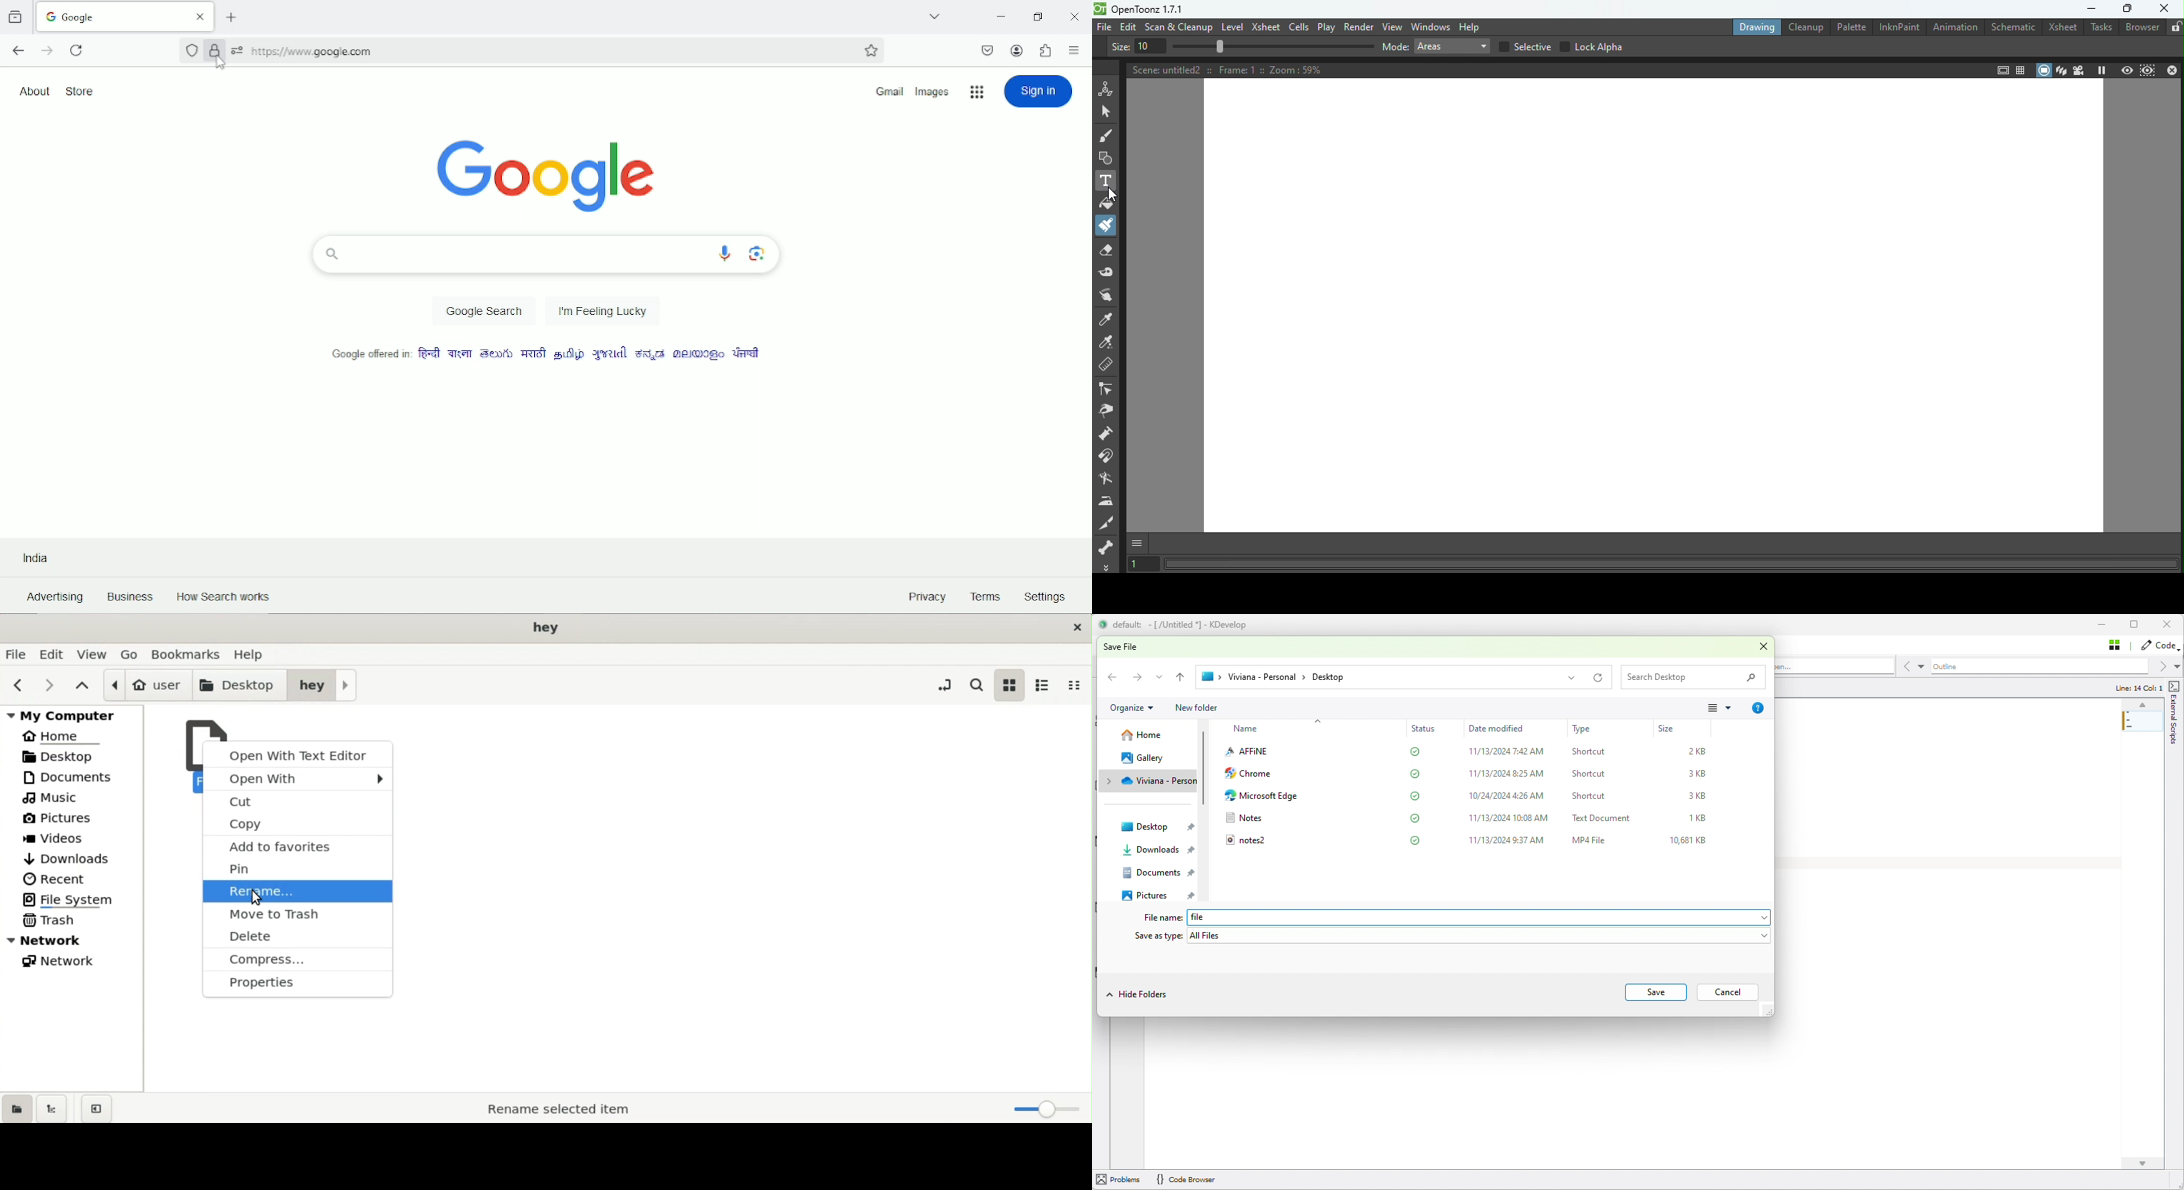  What do you see at coordinates (531, 353) in the screenshot?
I see `language` at bounding box center [531, 353].